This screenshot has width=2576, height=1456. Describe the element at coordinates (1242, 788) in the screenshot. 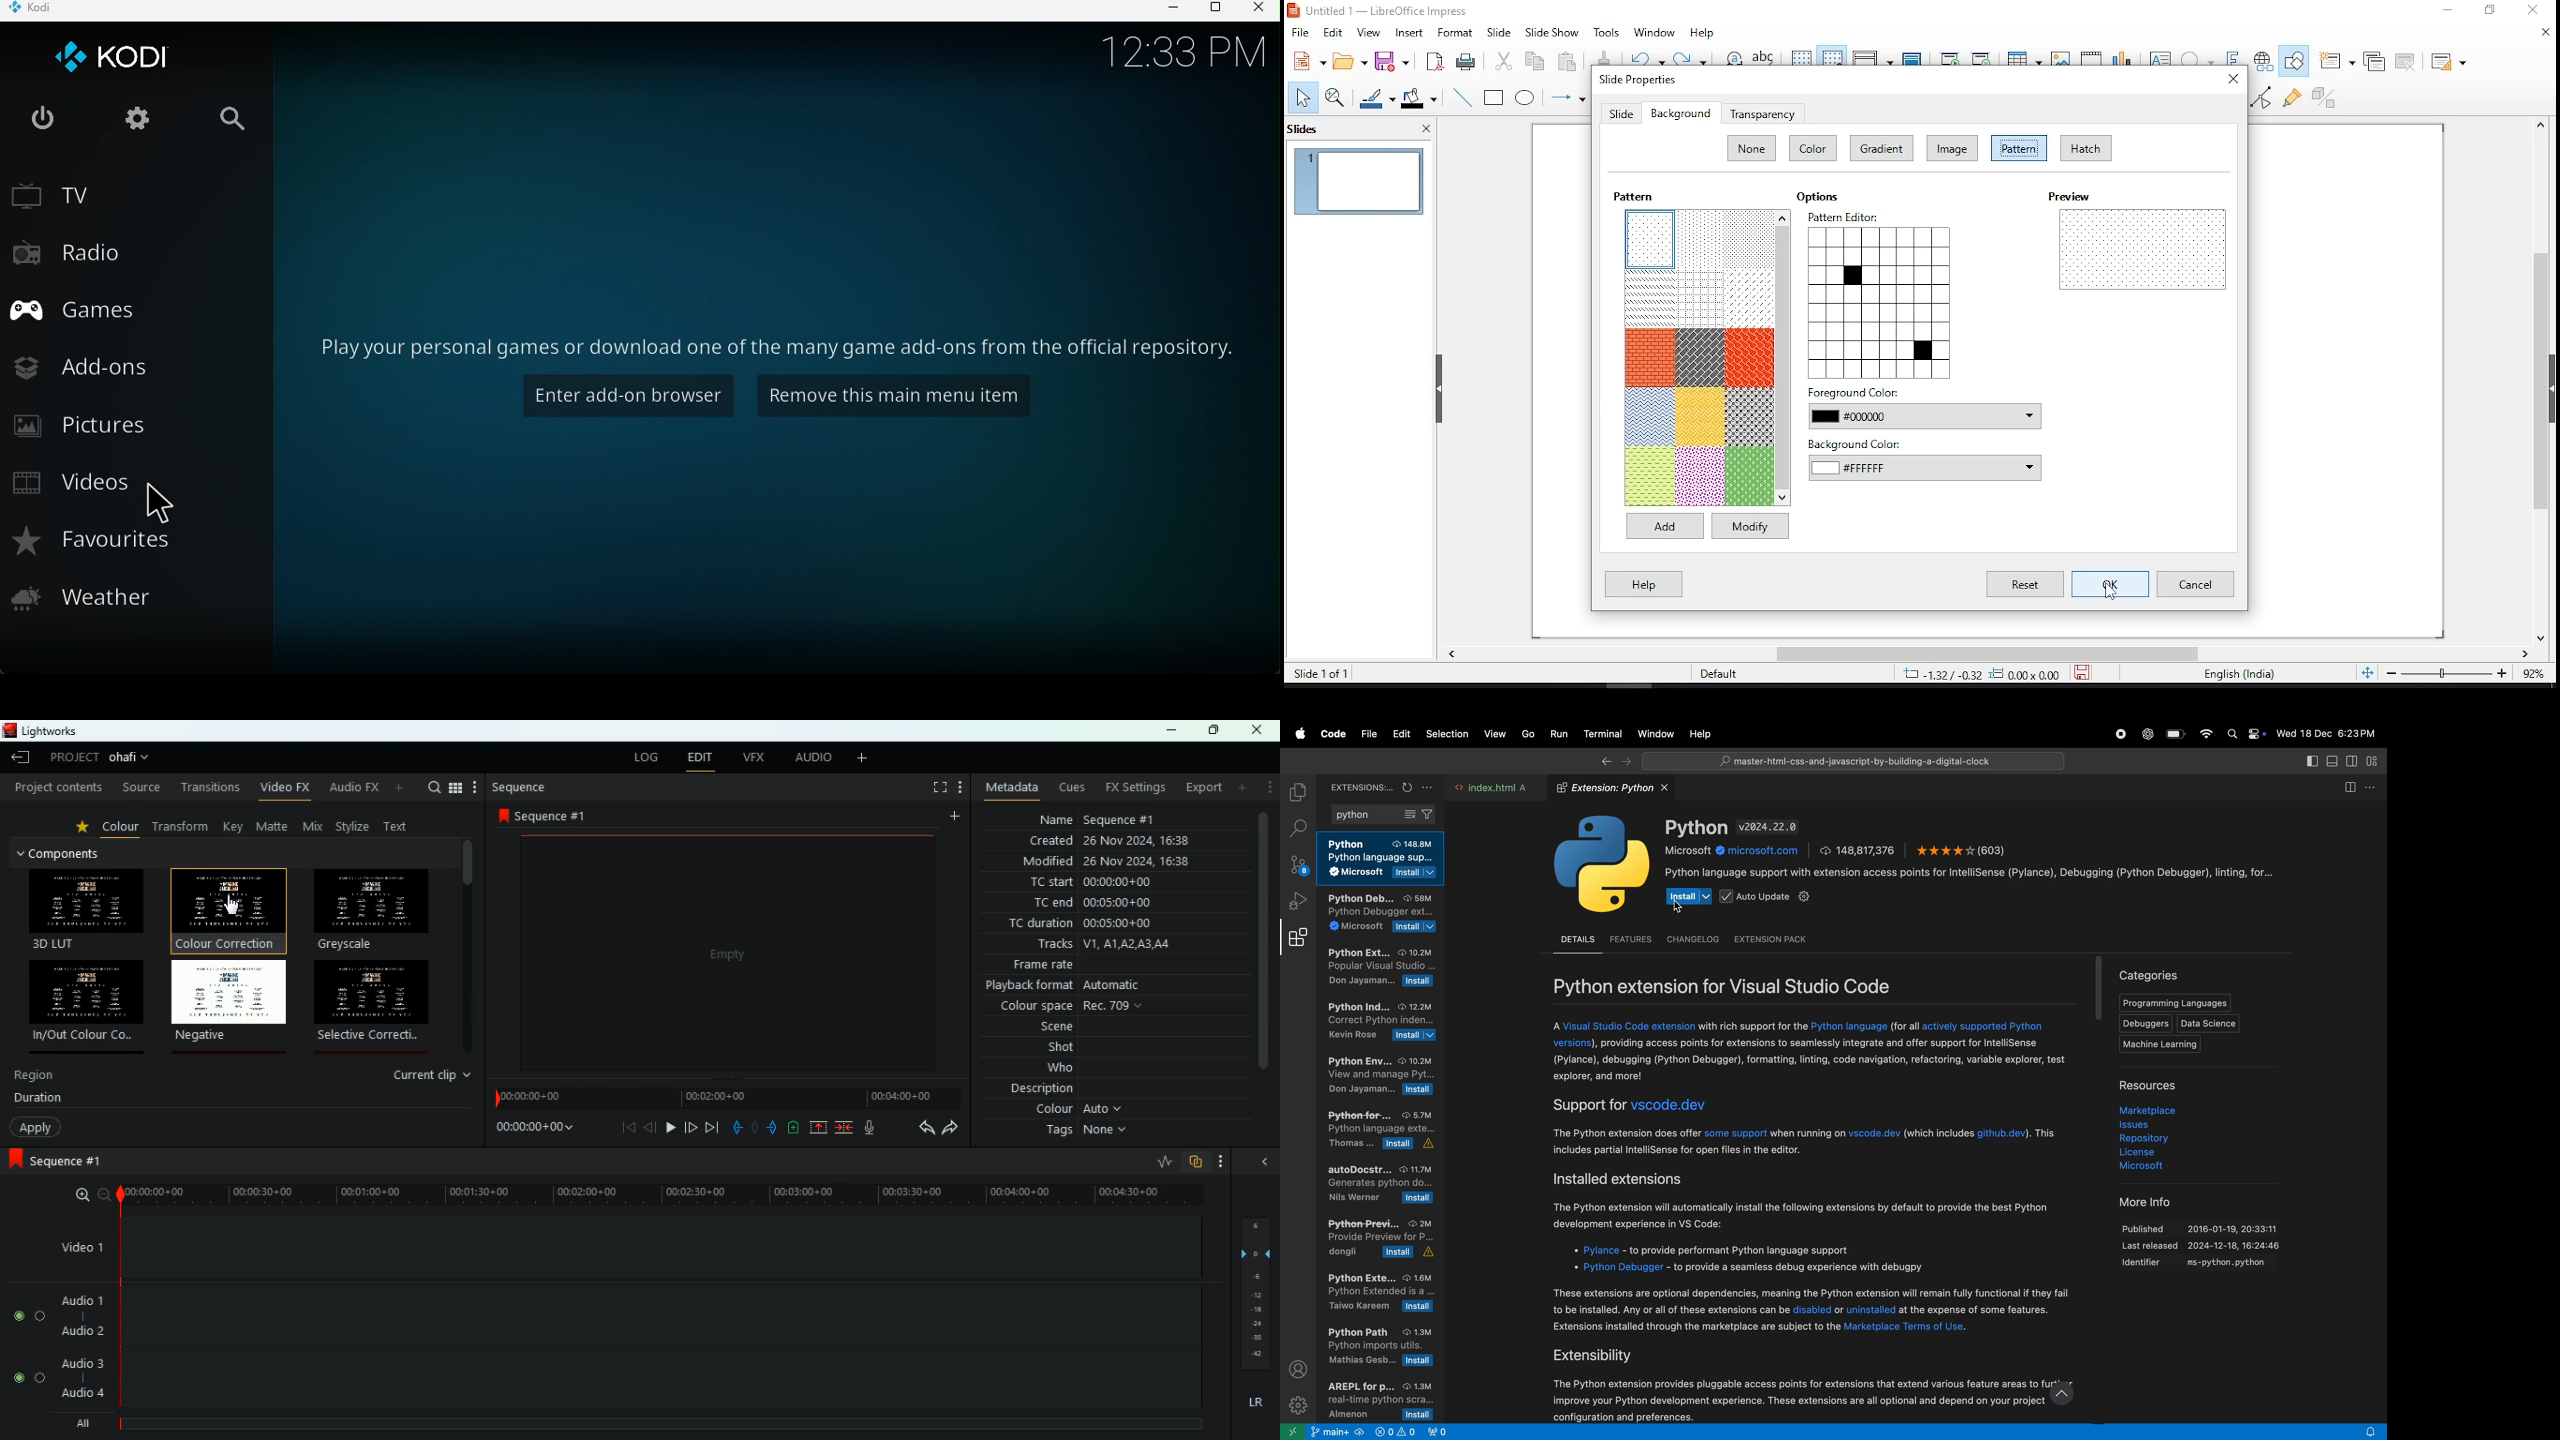

I see `more` at that location.